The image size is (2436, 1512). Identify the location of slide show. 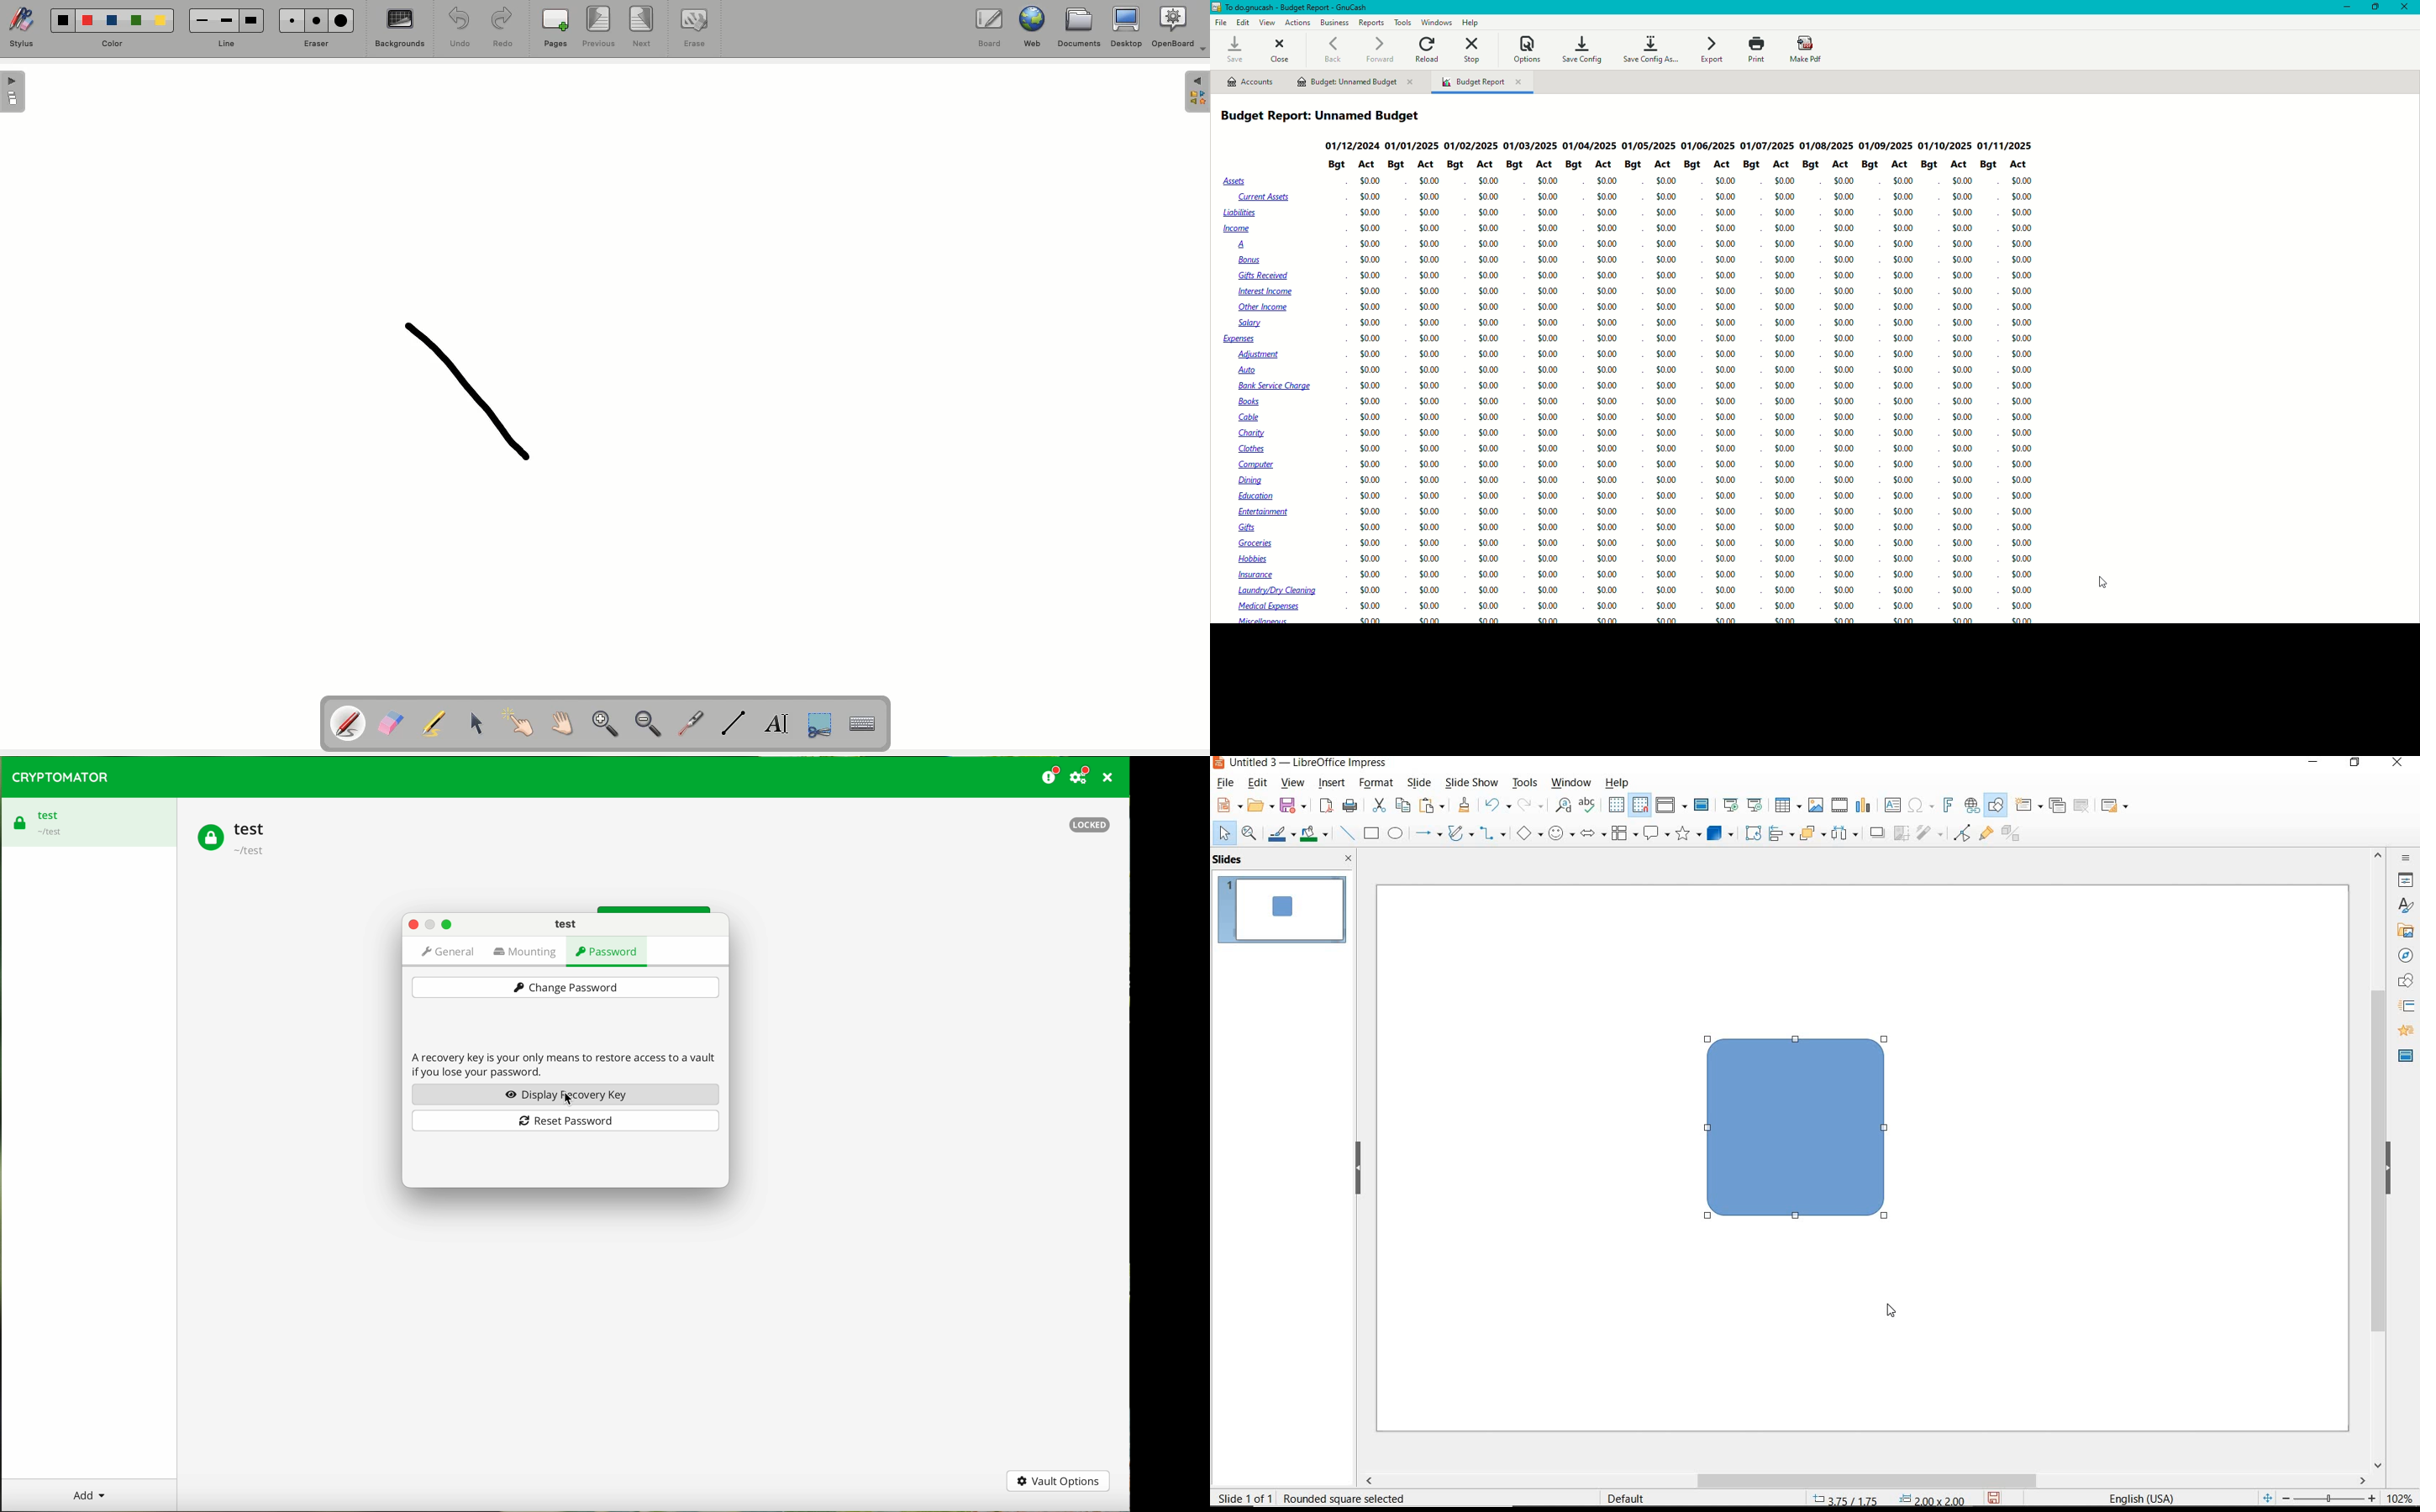
(1472, 783).